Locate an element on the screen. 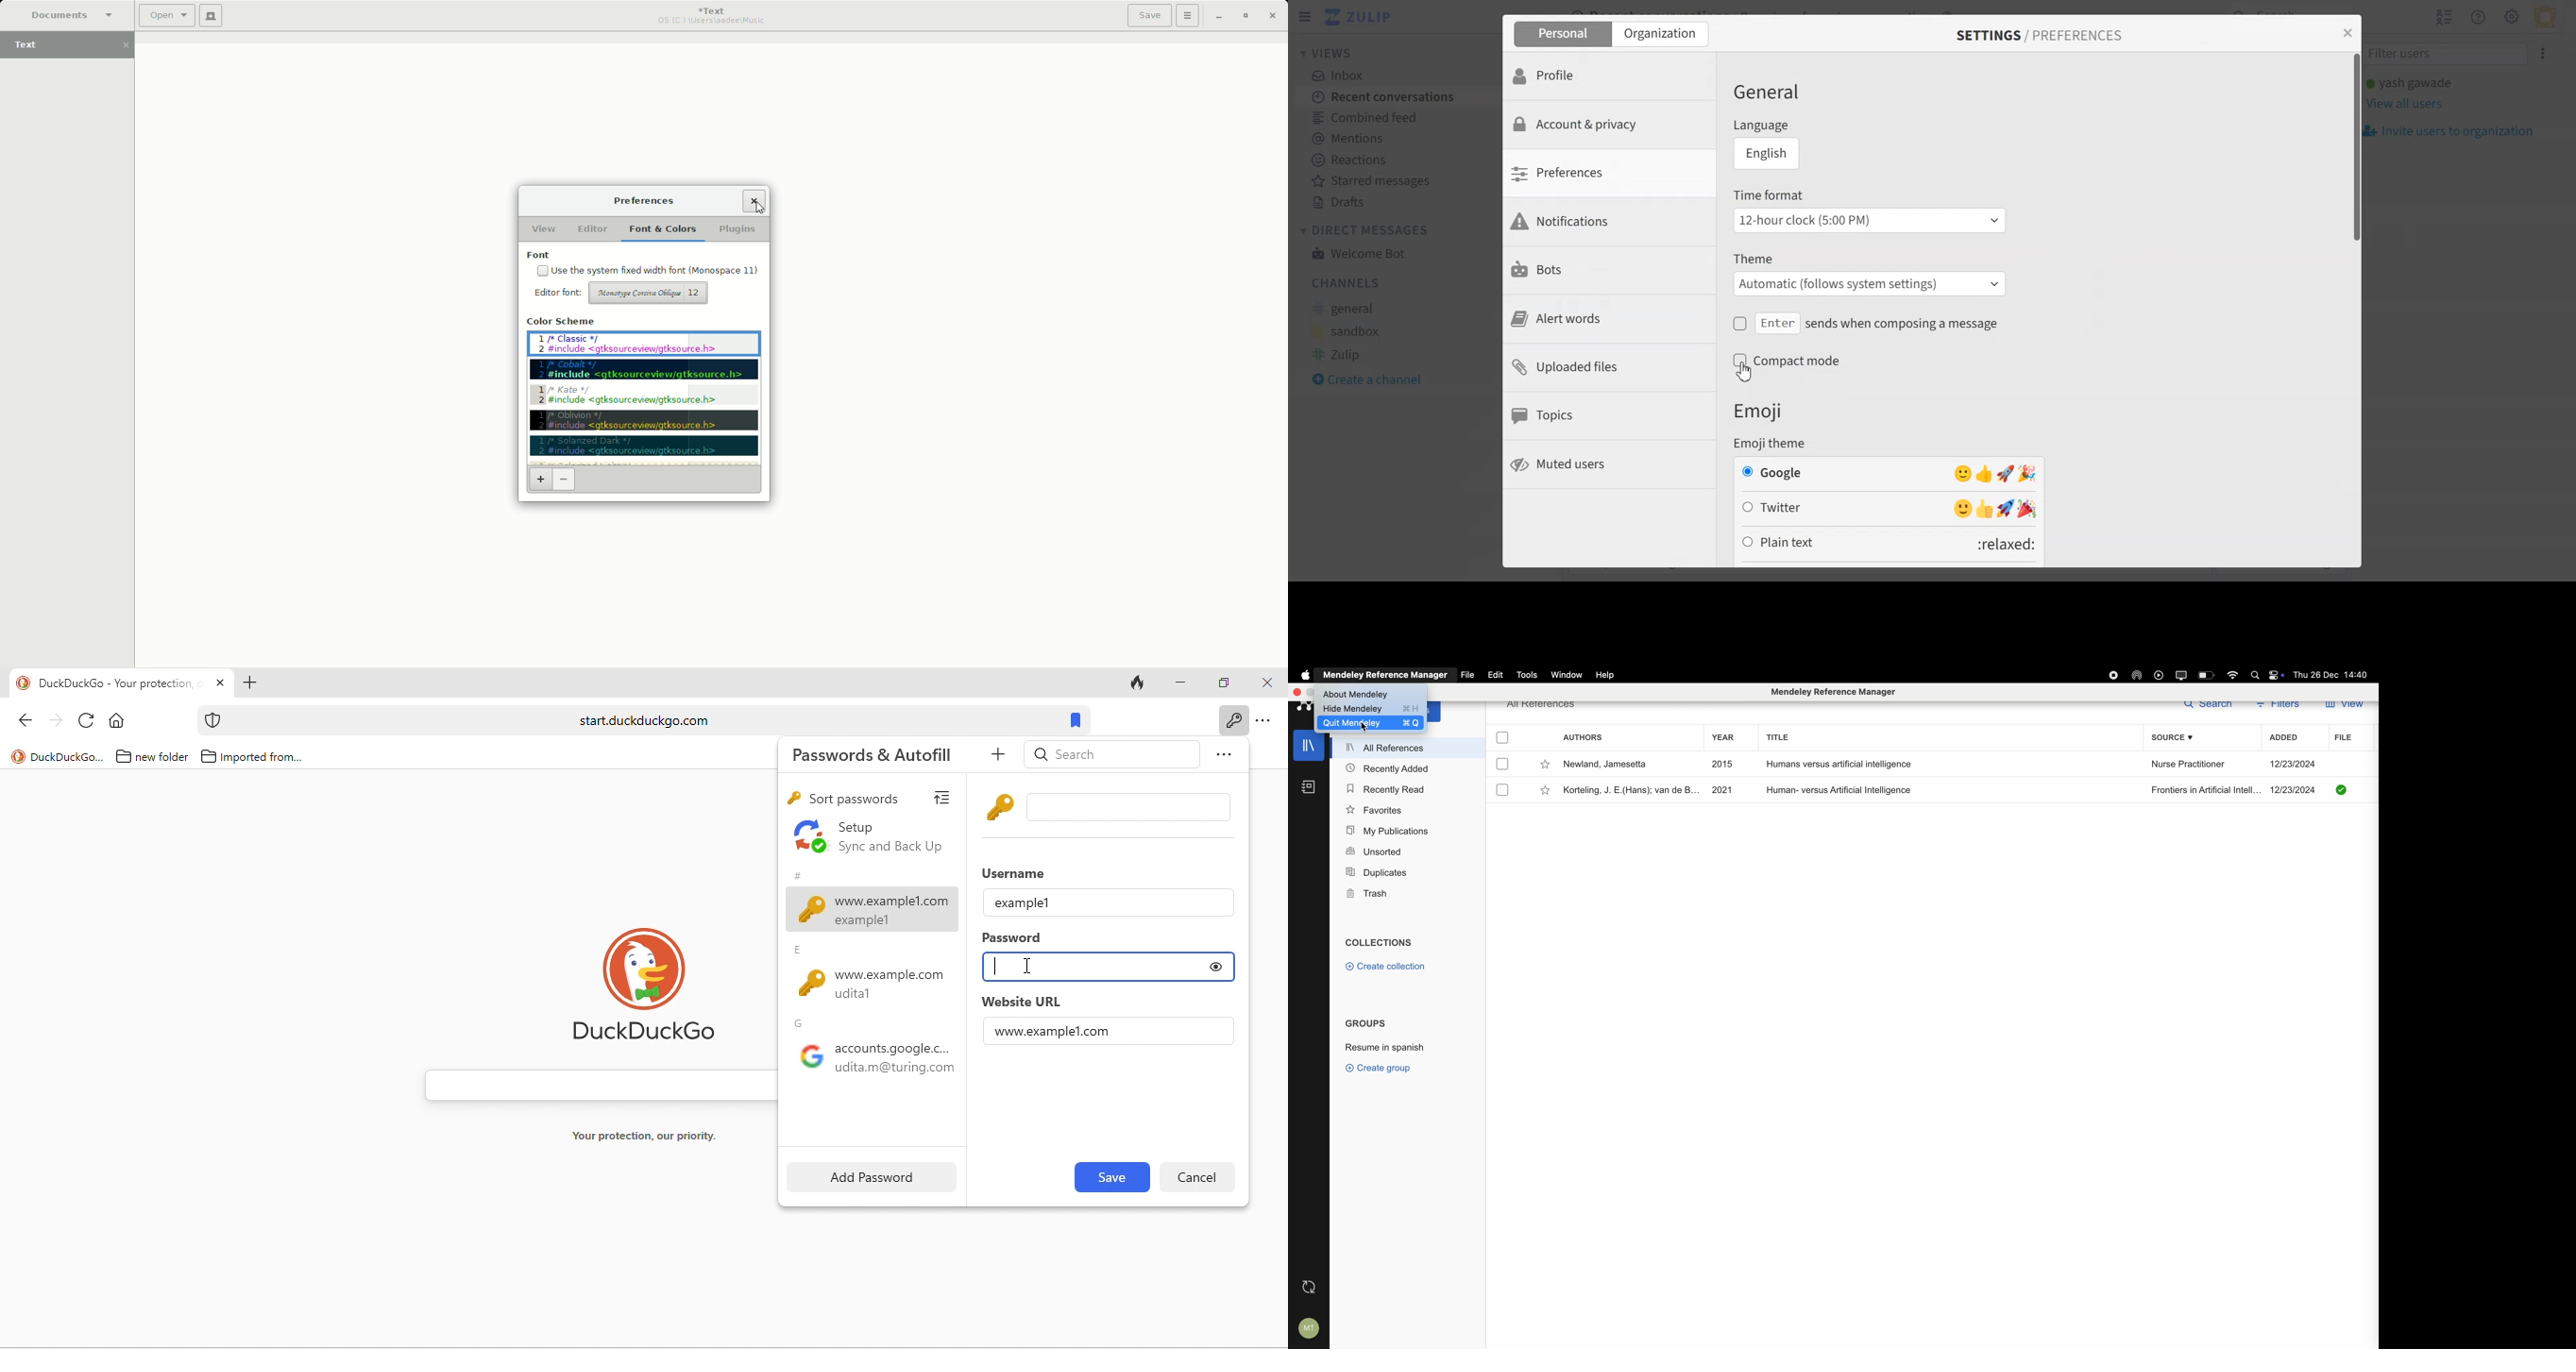 The width and height of the screenshot is (2576, 1372). Humans versus artificial intelligence is located at coordinates (1837, 764).